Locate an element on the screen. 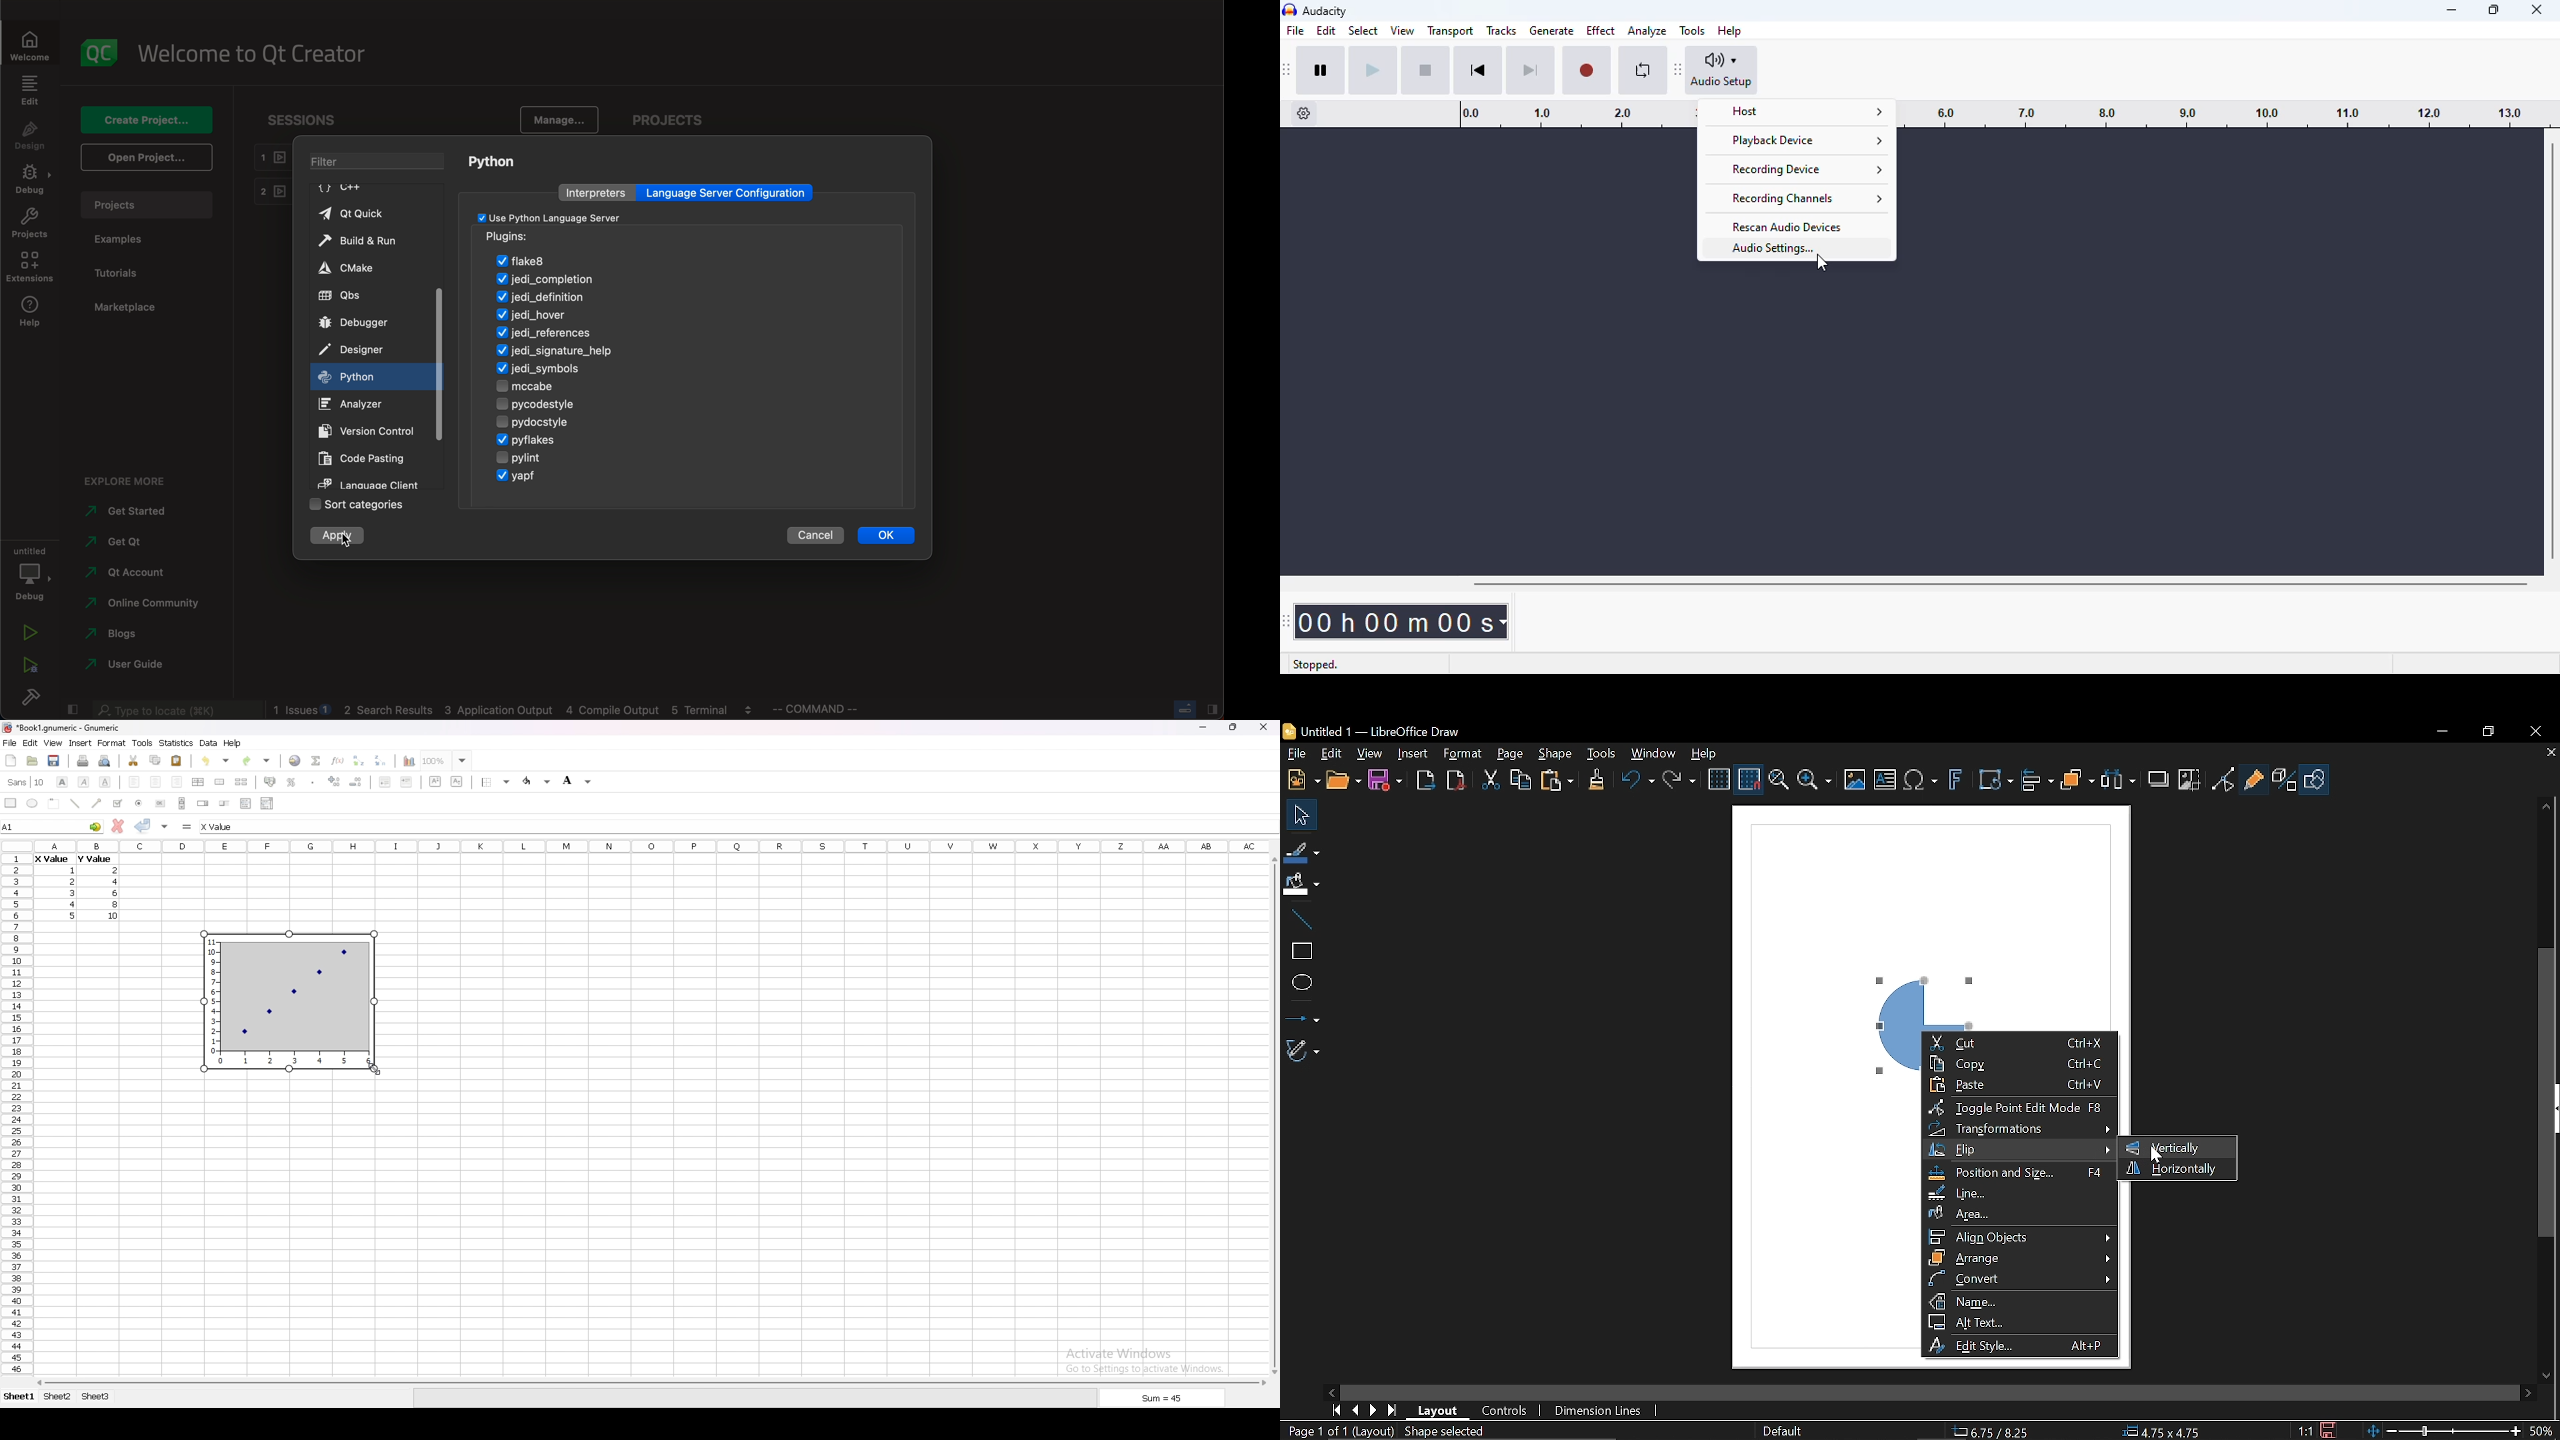 This screenshot has height=1456, width=2576. generate is located at coordinates (1553, 31).